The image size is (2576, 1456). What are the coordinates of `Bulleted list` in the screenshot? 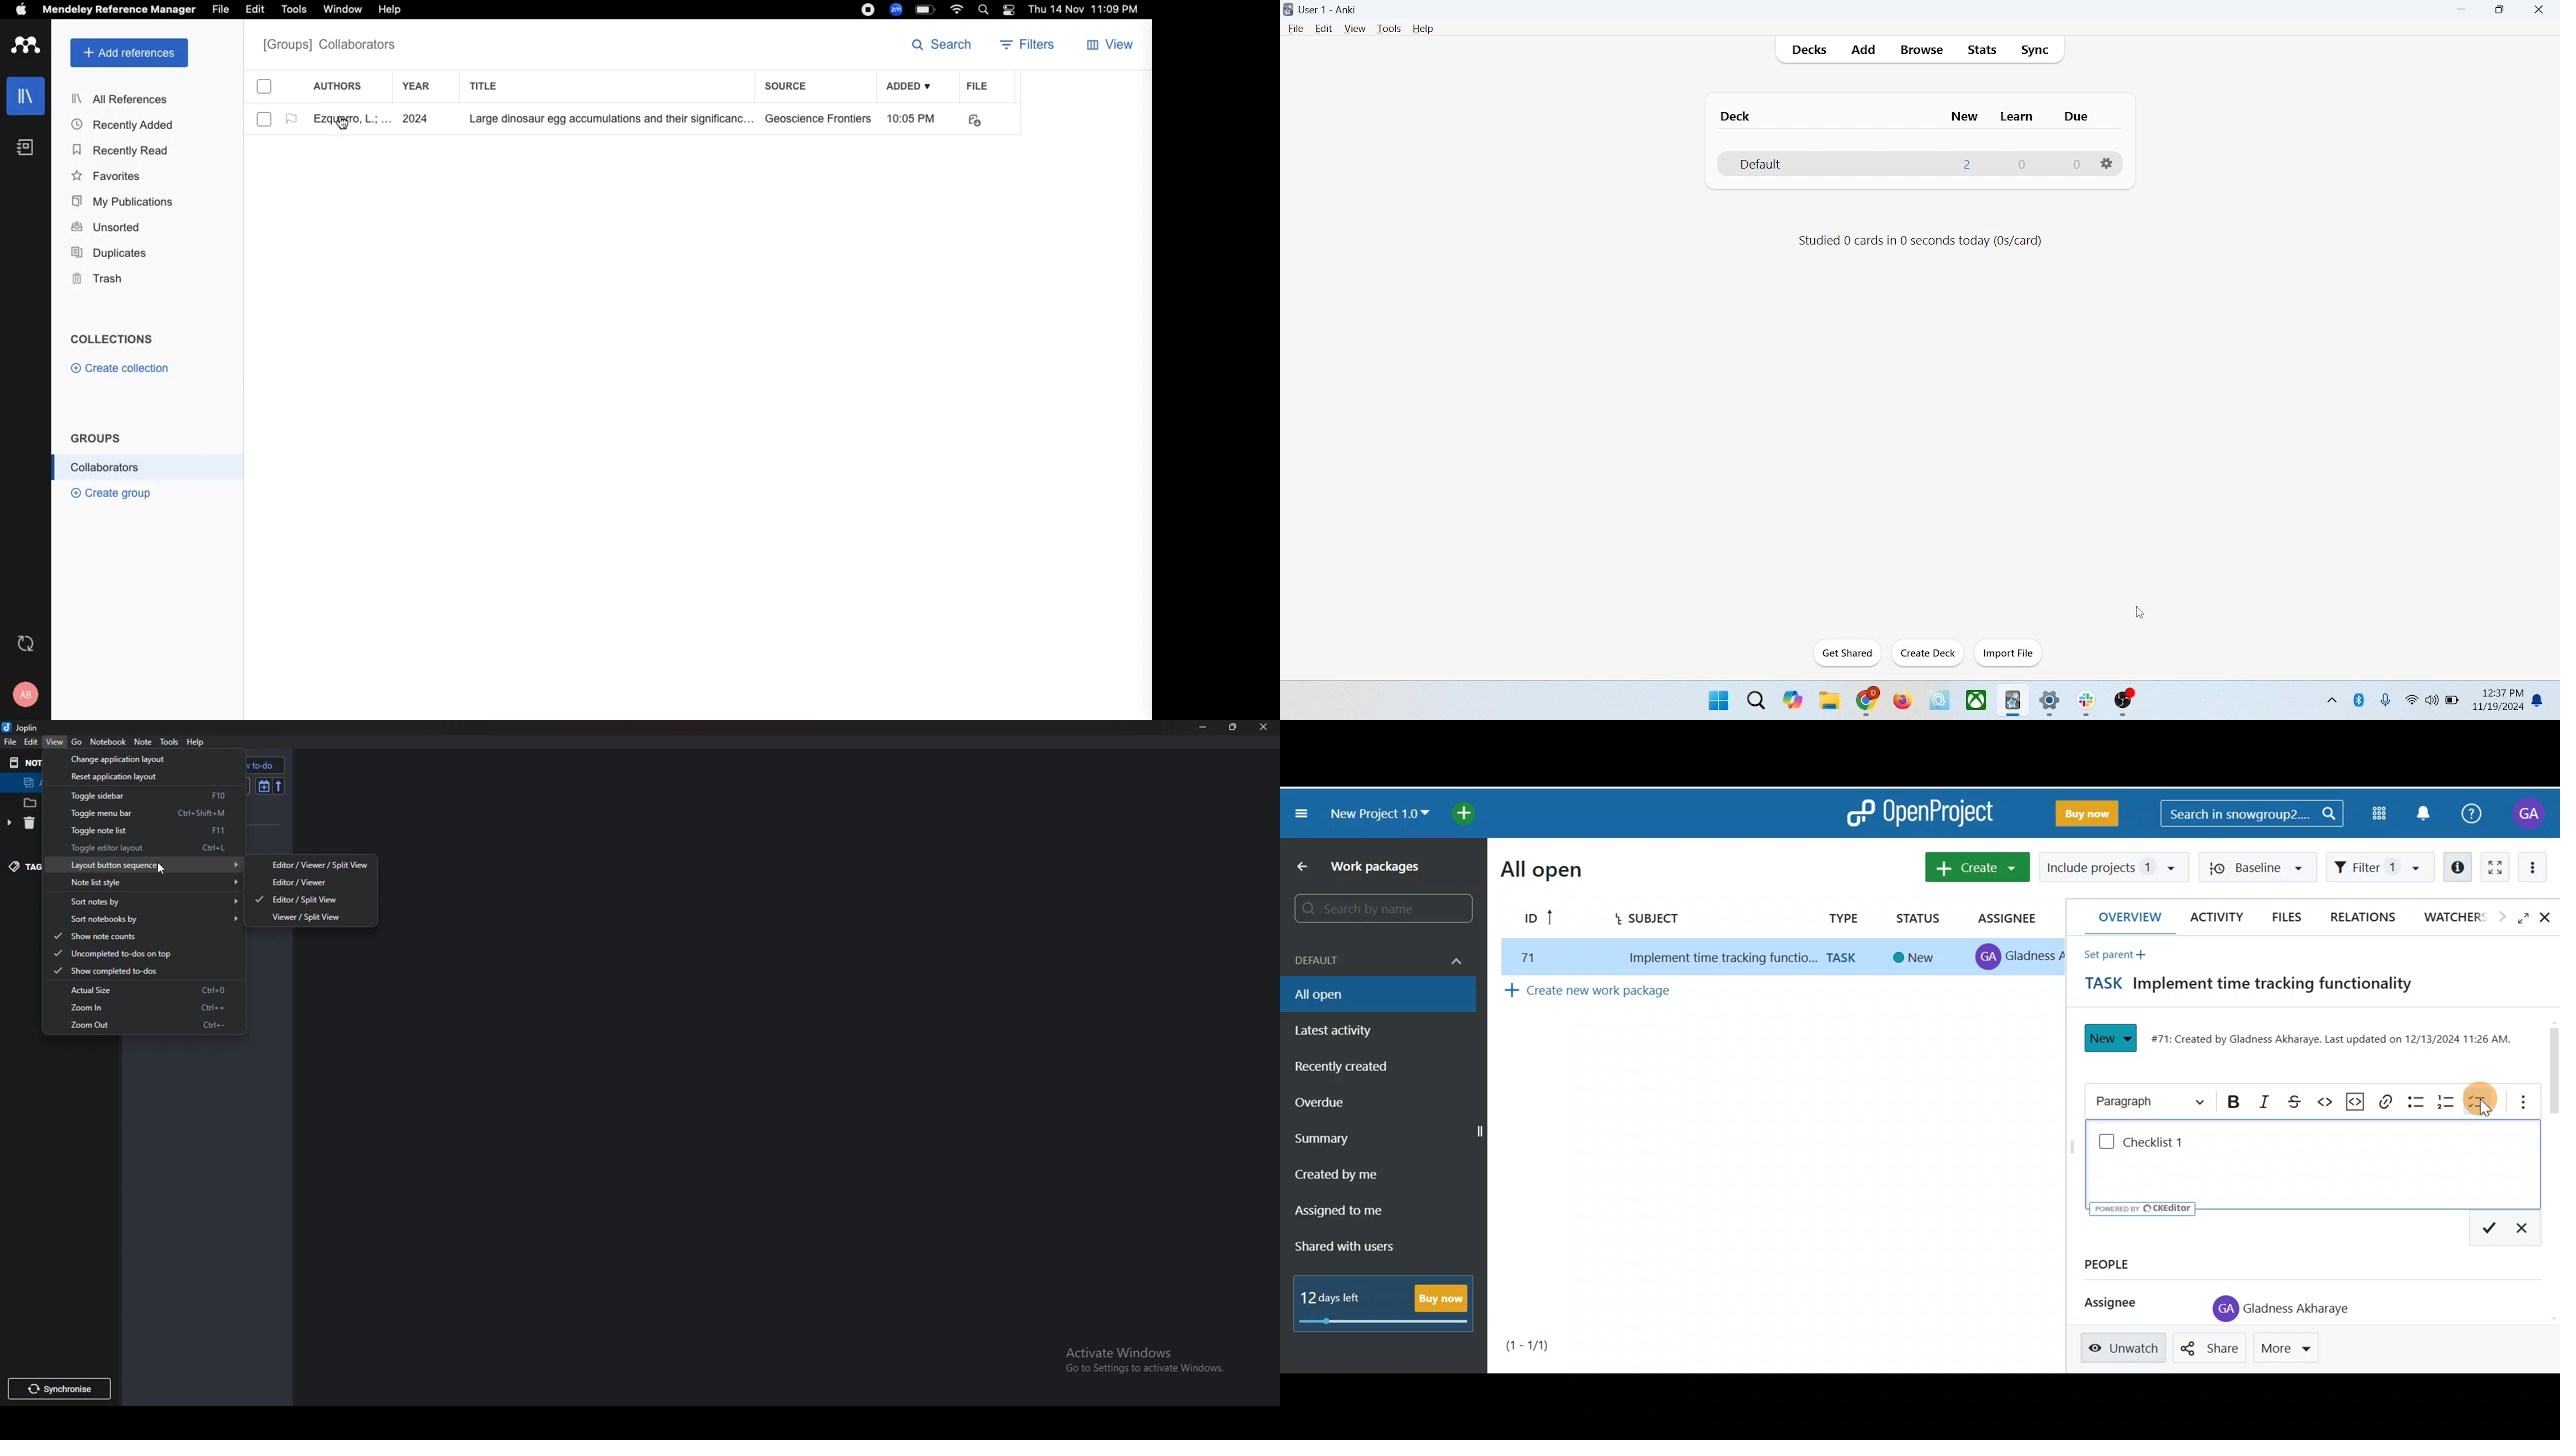 It's located at (2415, 1101).